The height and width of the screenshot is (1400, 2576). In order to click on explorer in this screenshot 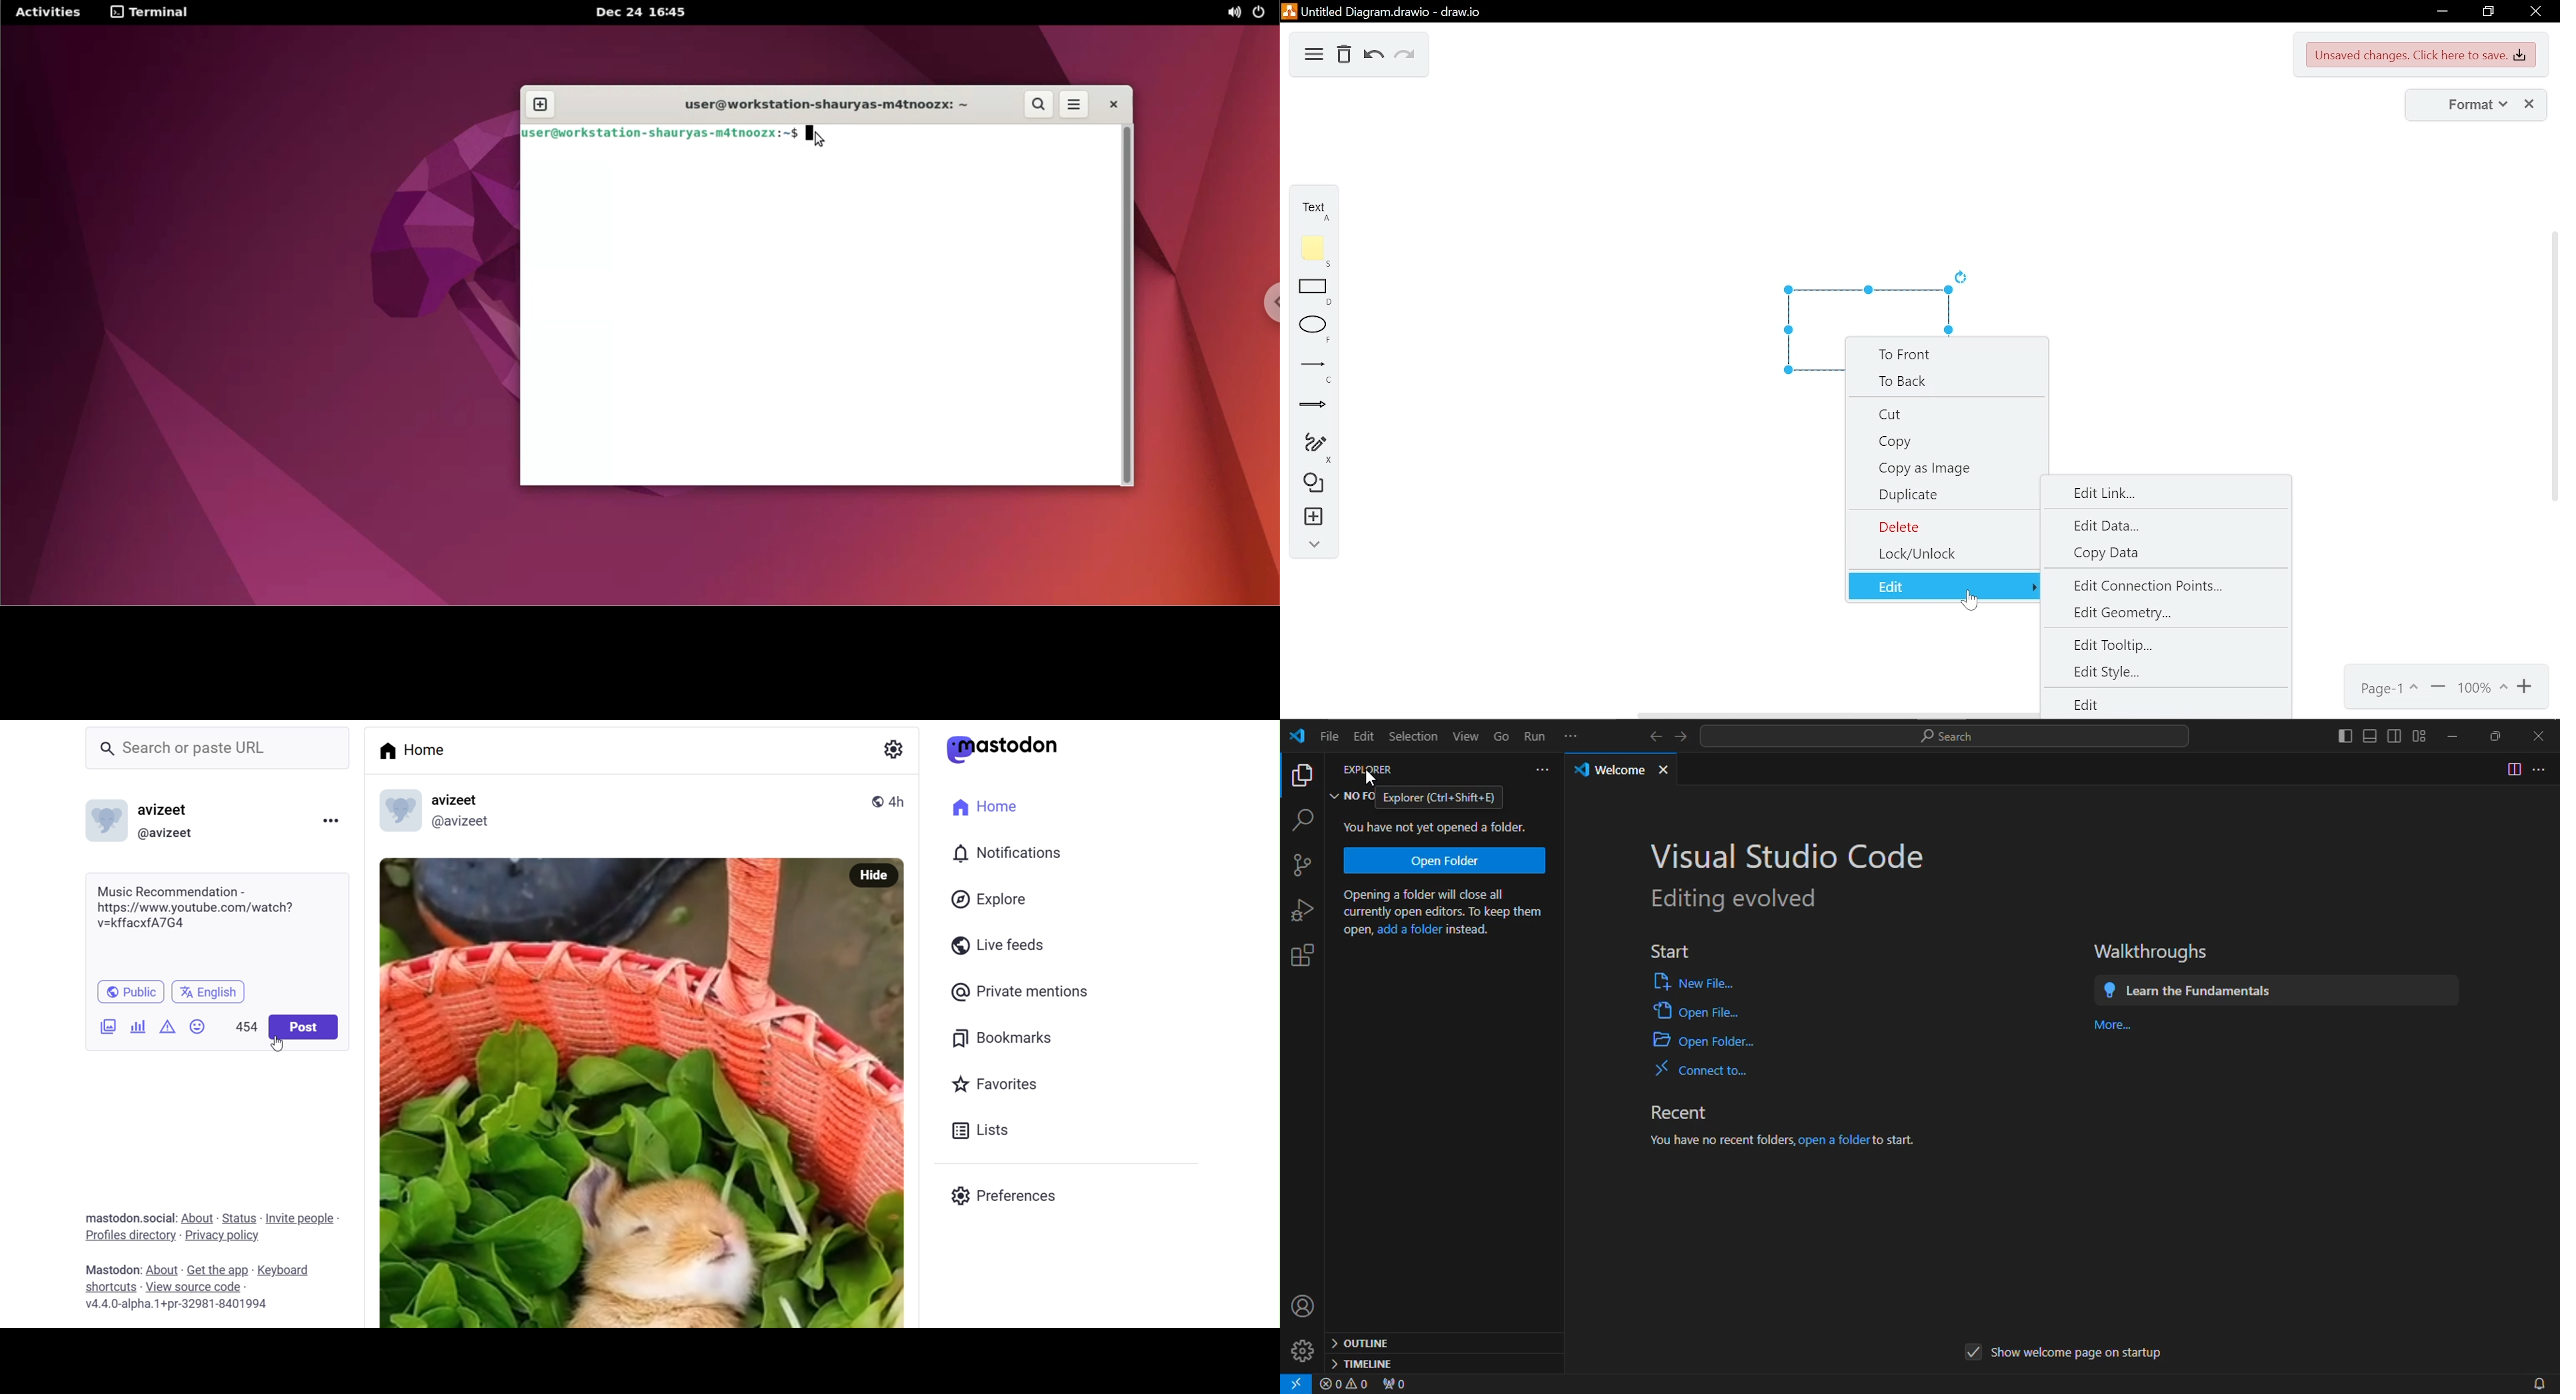, I will do `click(1443, 797)`.